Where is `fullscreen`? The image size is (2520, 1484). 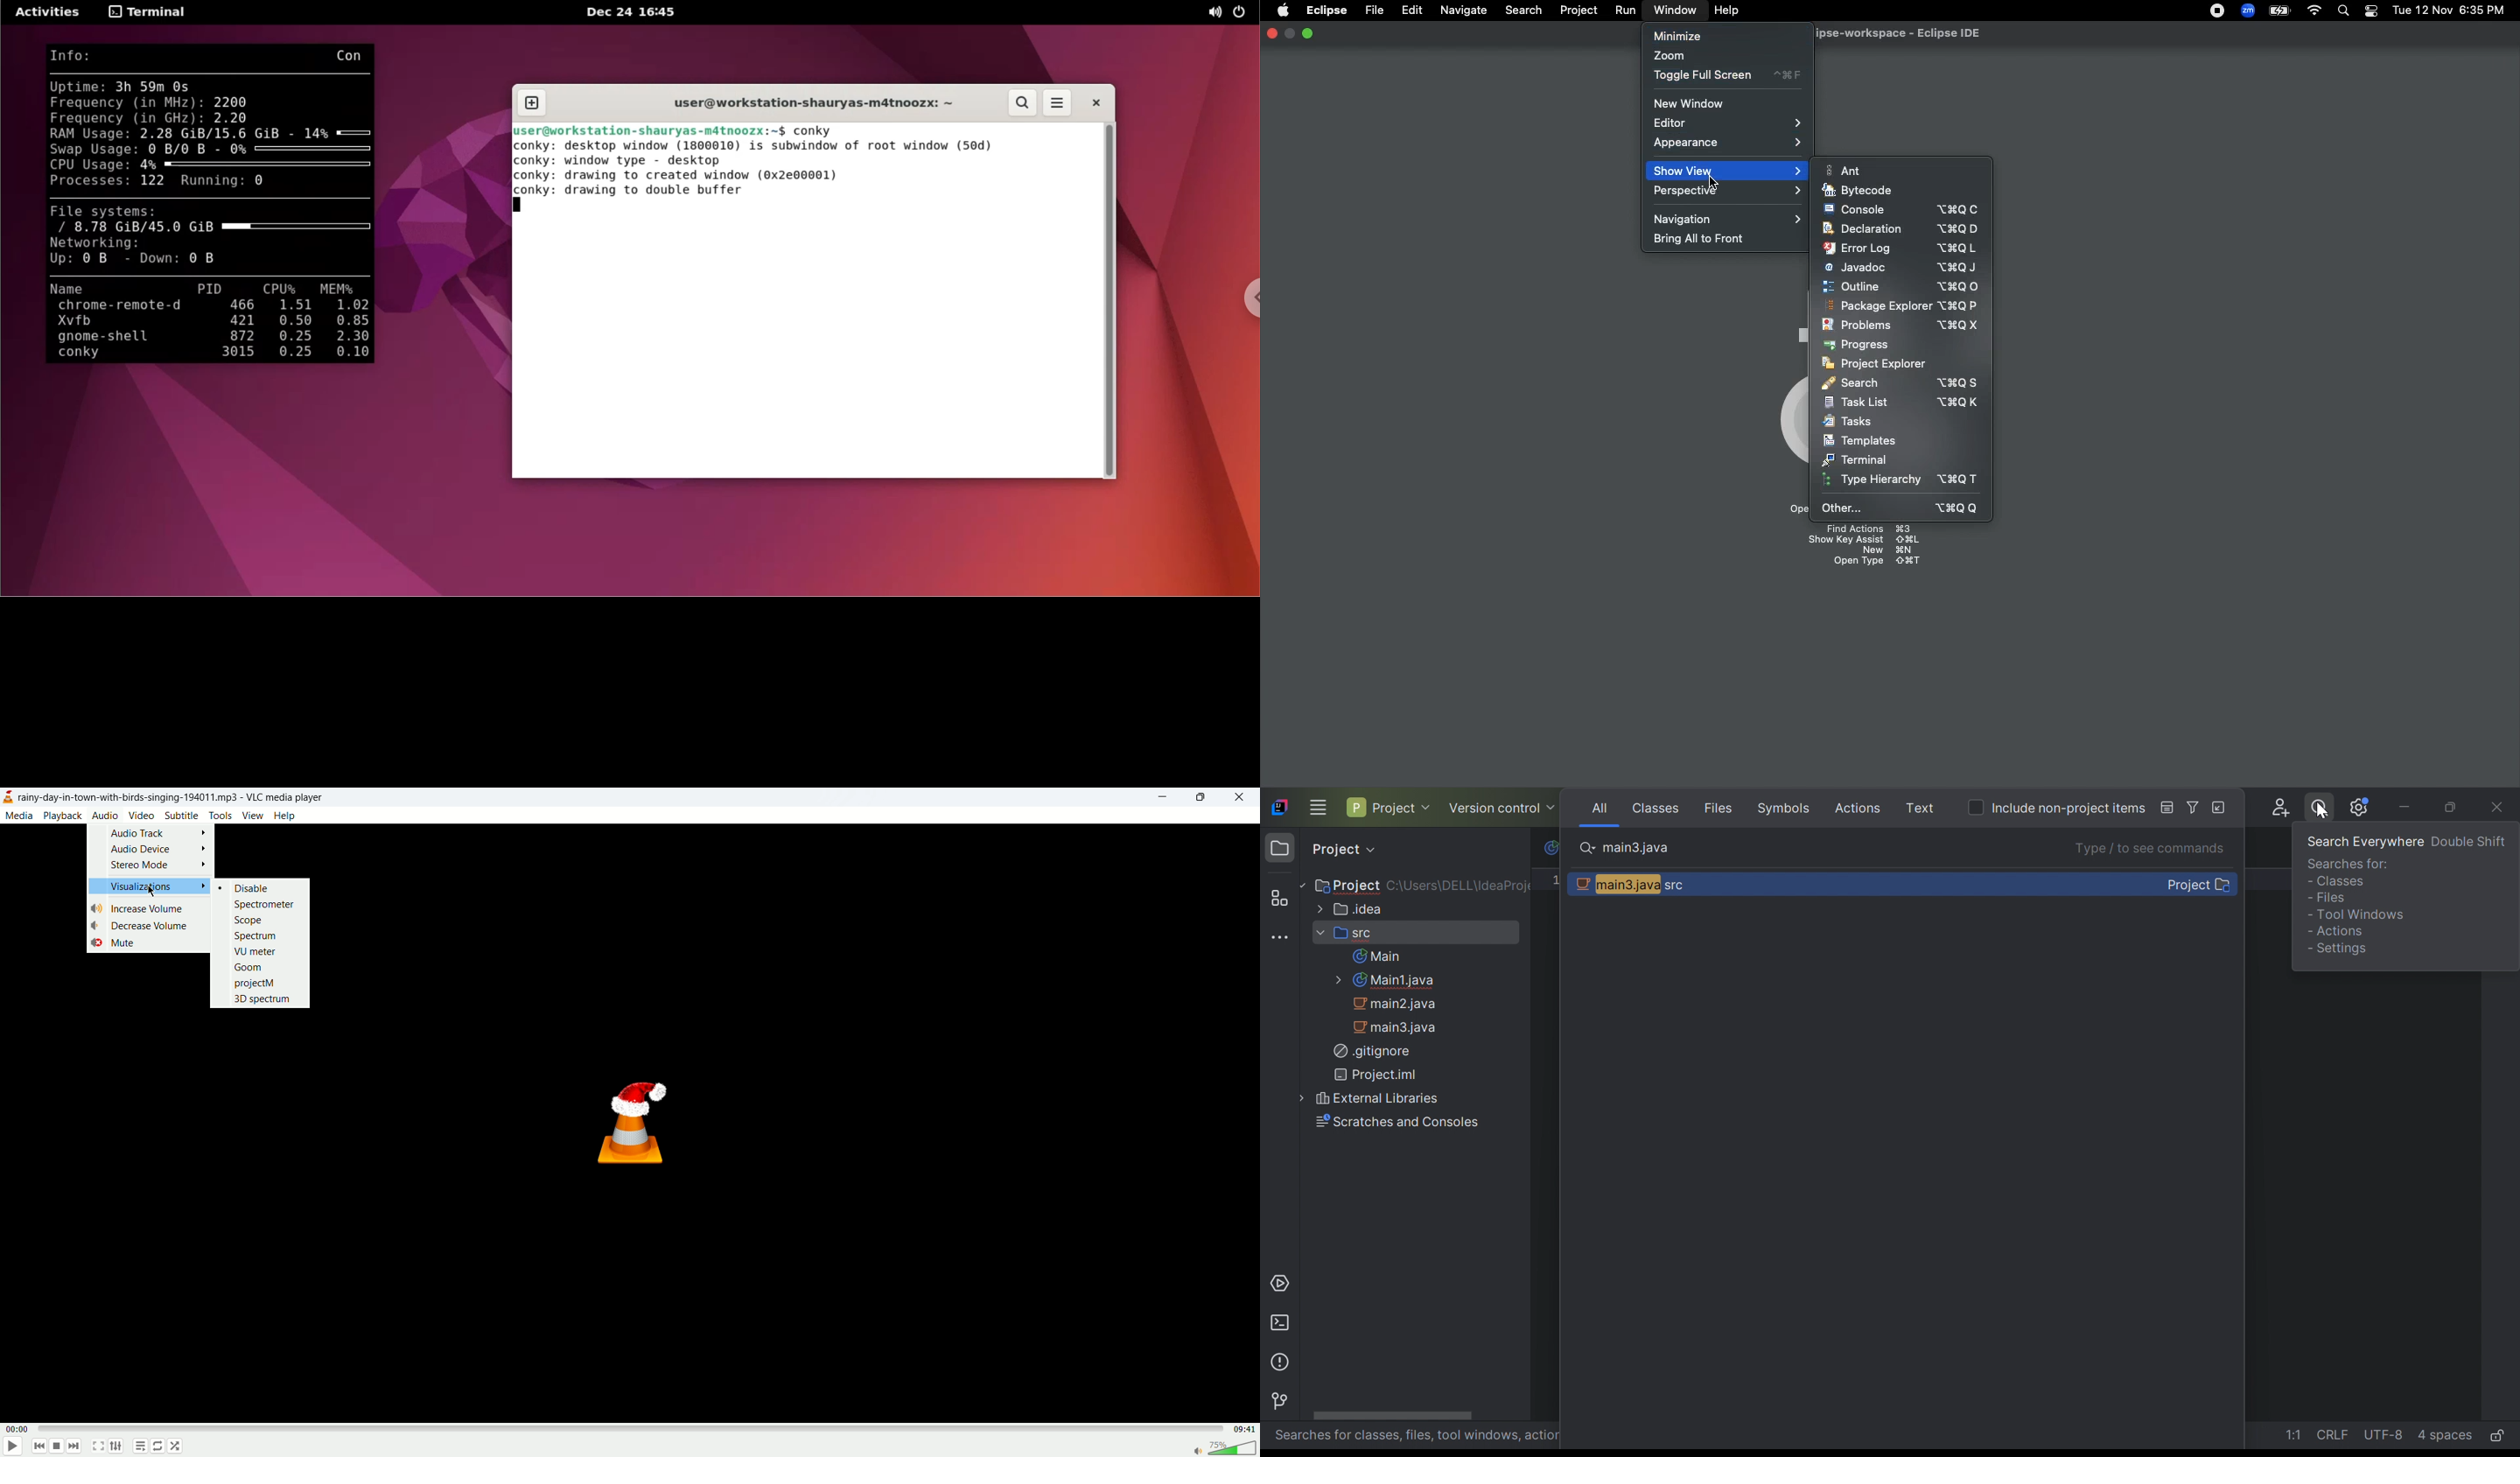
fullscreen is located at coordinates (100, 1445).